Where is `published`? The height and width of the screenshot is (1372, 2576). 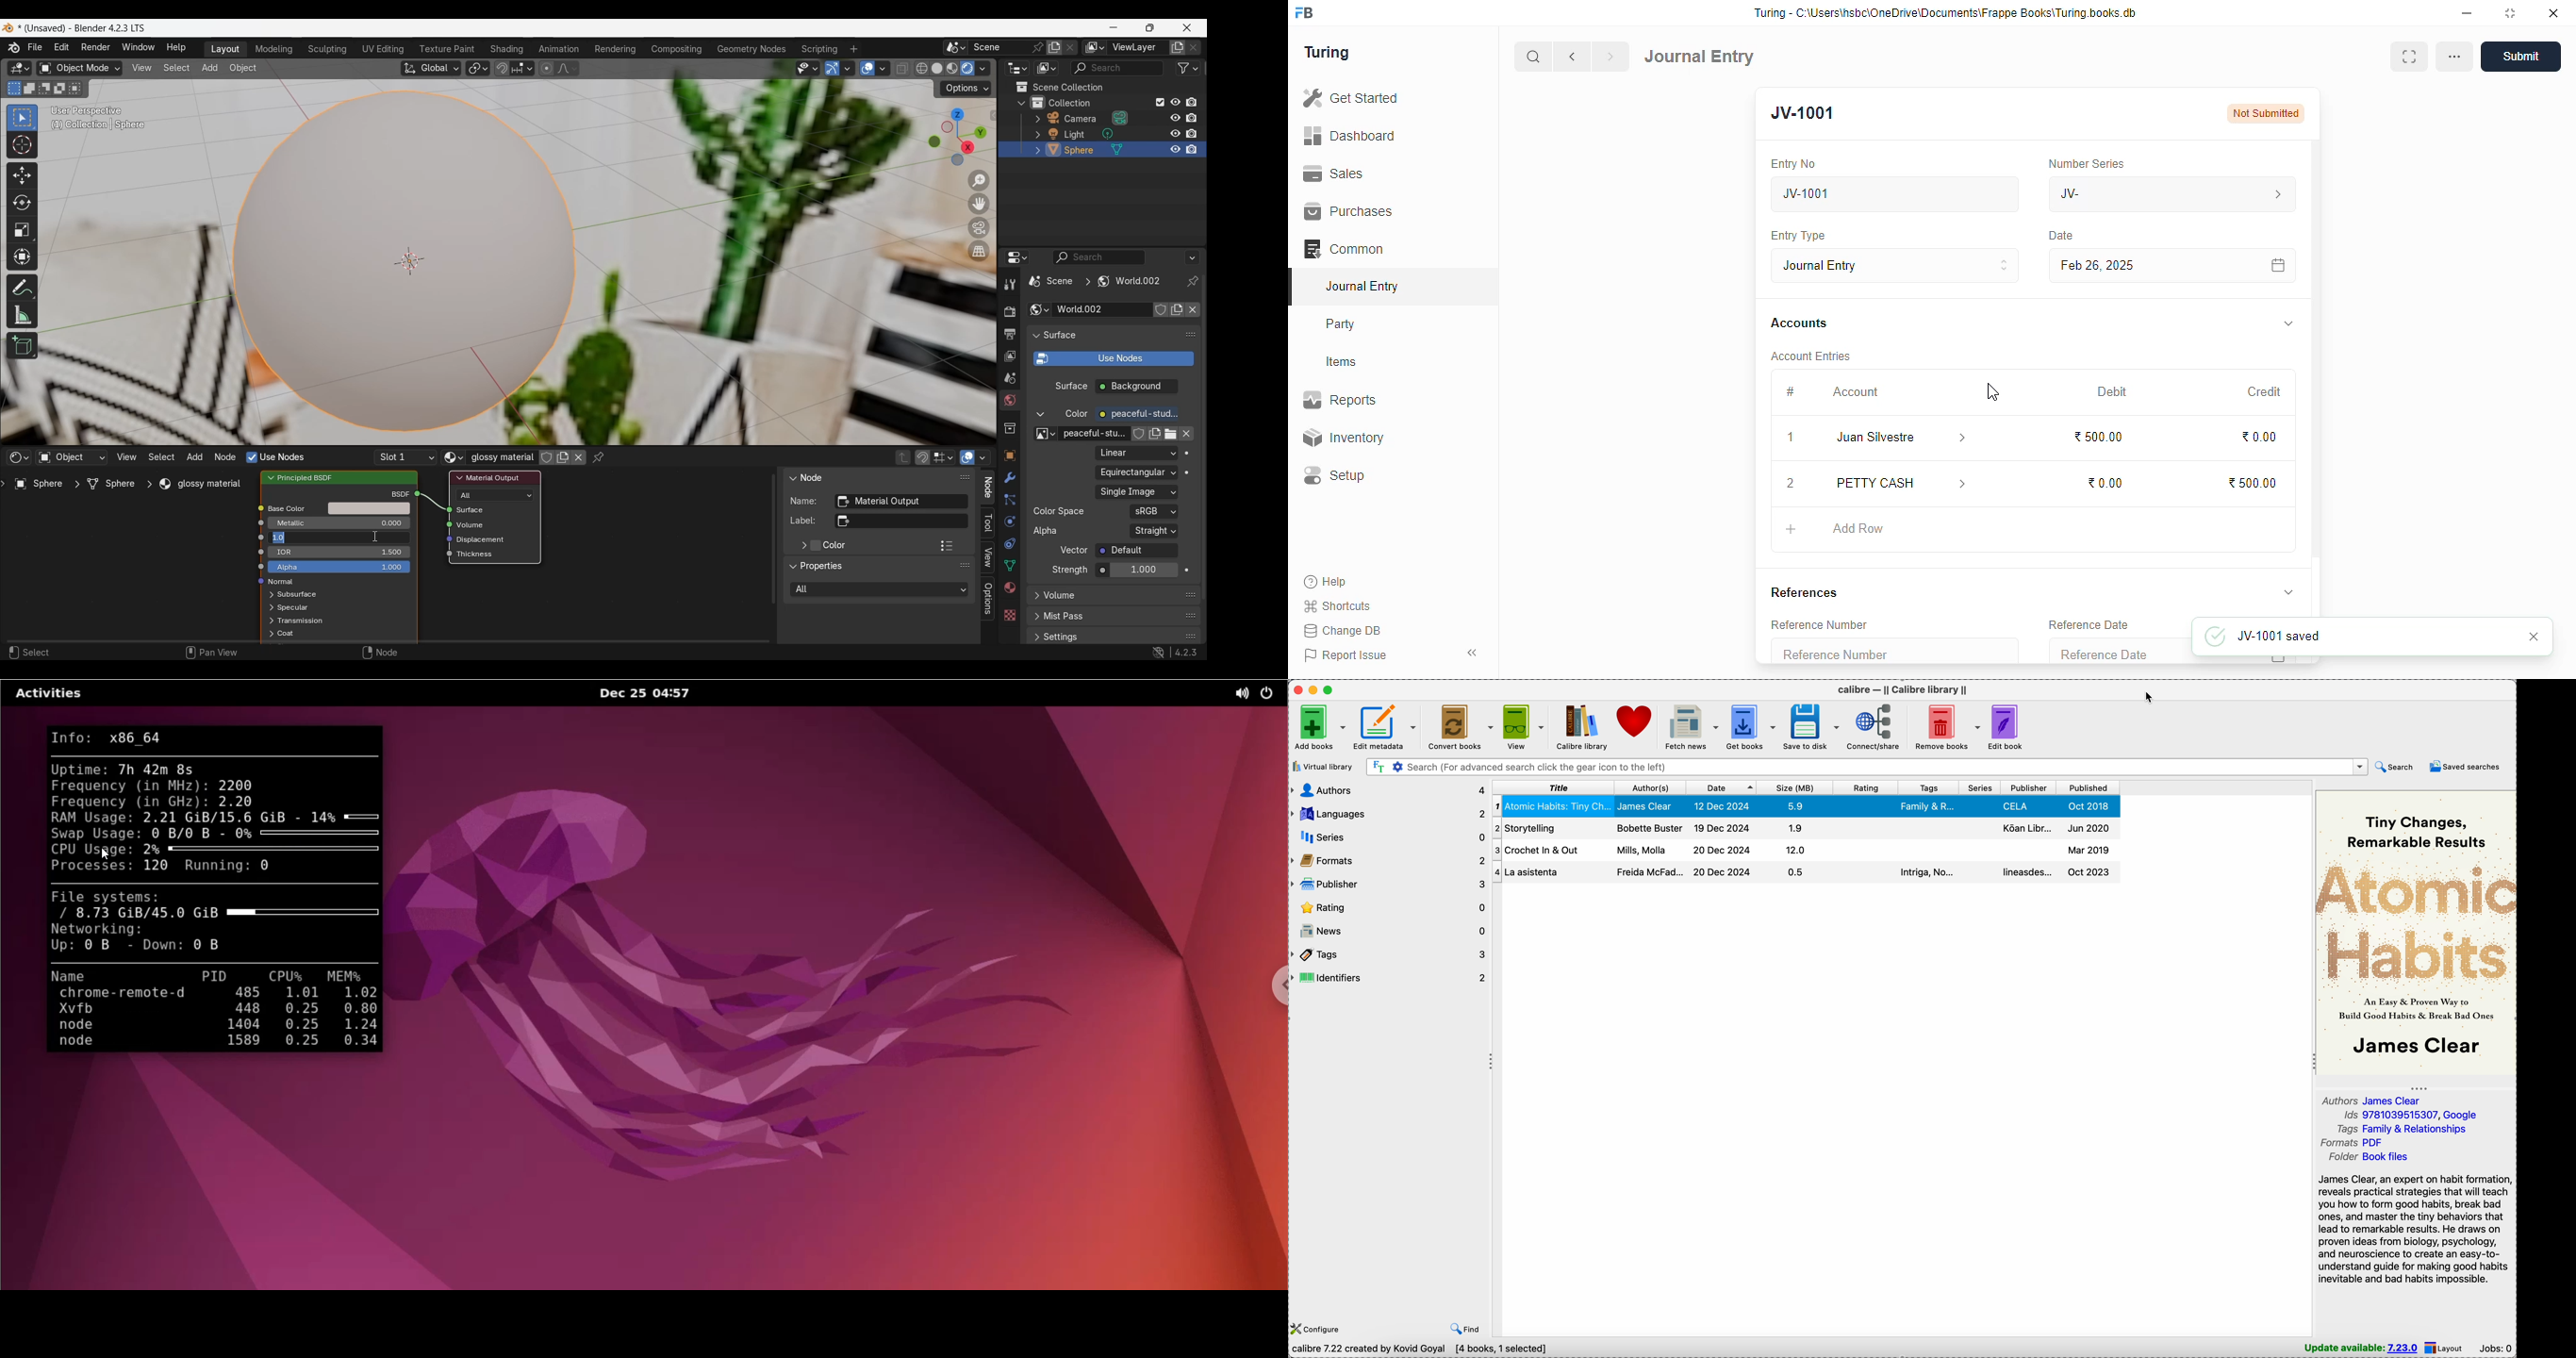
published is located at coordinates (2090, 788).